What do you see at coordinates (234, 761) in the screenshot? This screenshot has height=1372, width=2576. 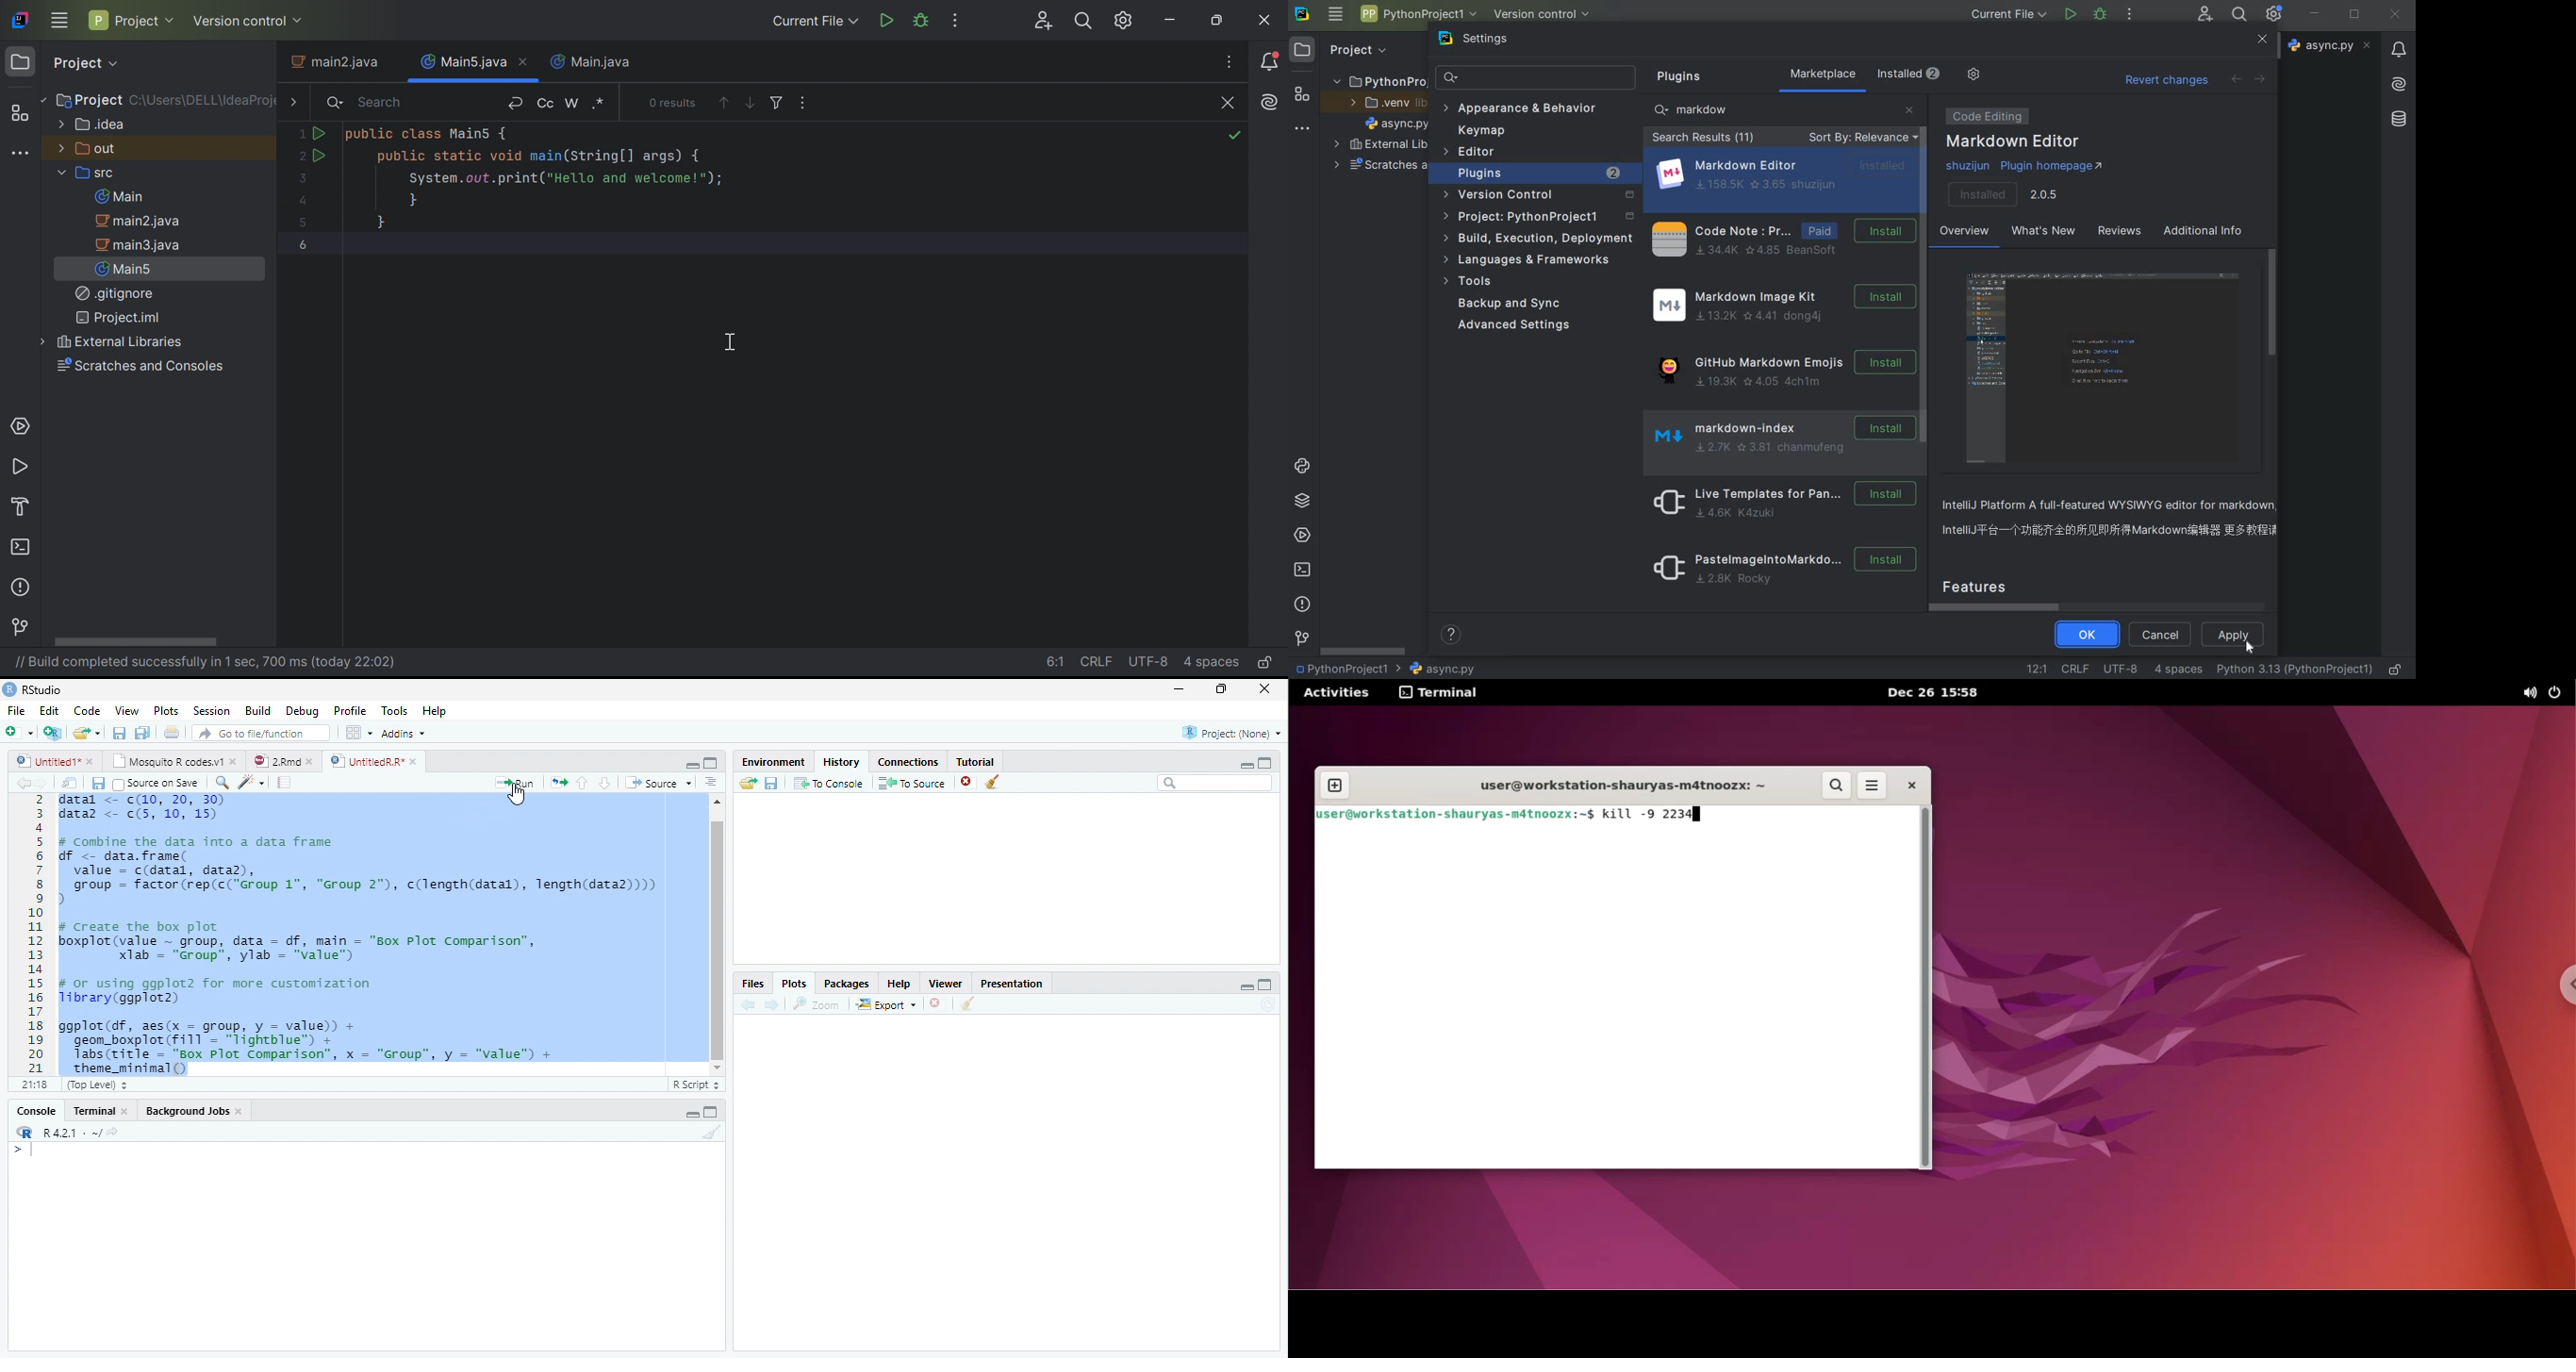 I see `close` at bounding box center [234, 761].